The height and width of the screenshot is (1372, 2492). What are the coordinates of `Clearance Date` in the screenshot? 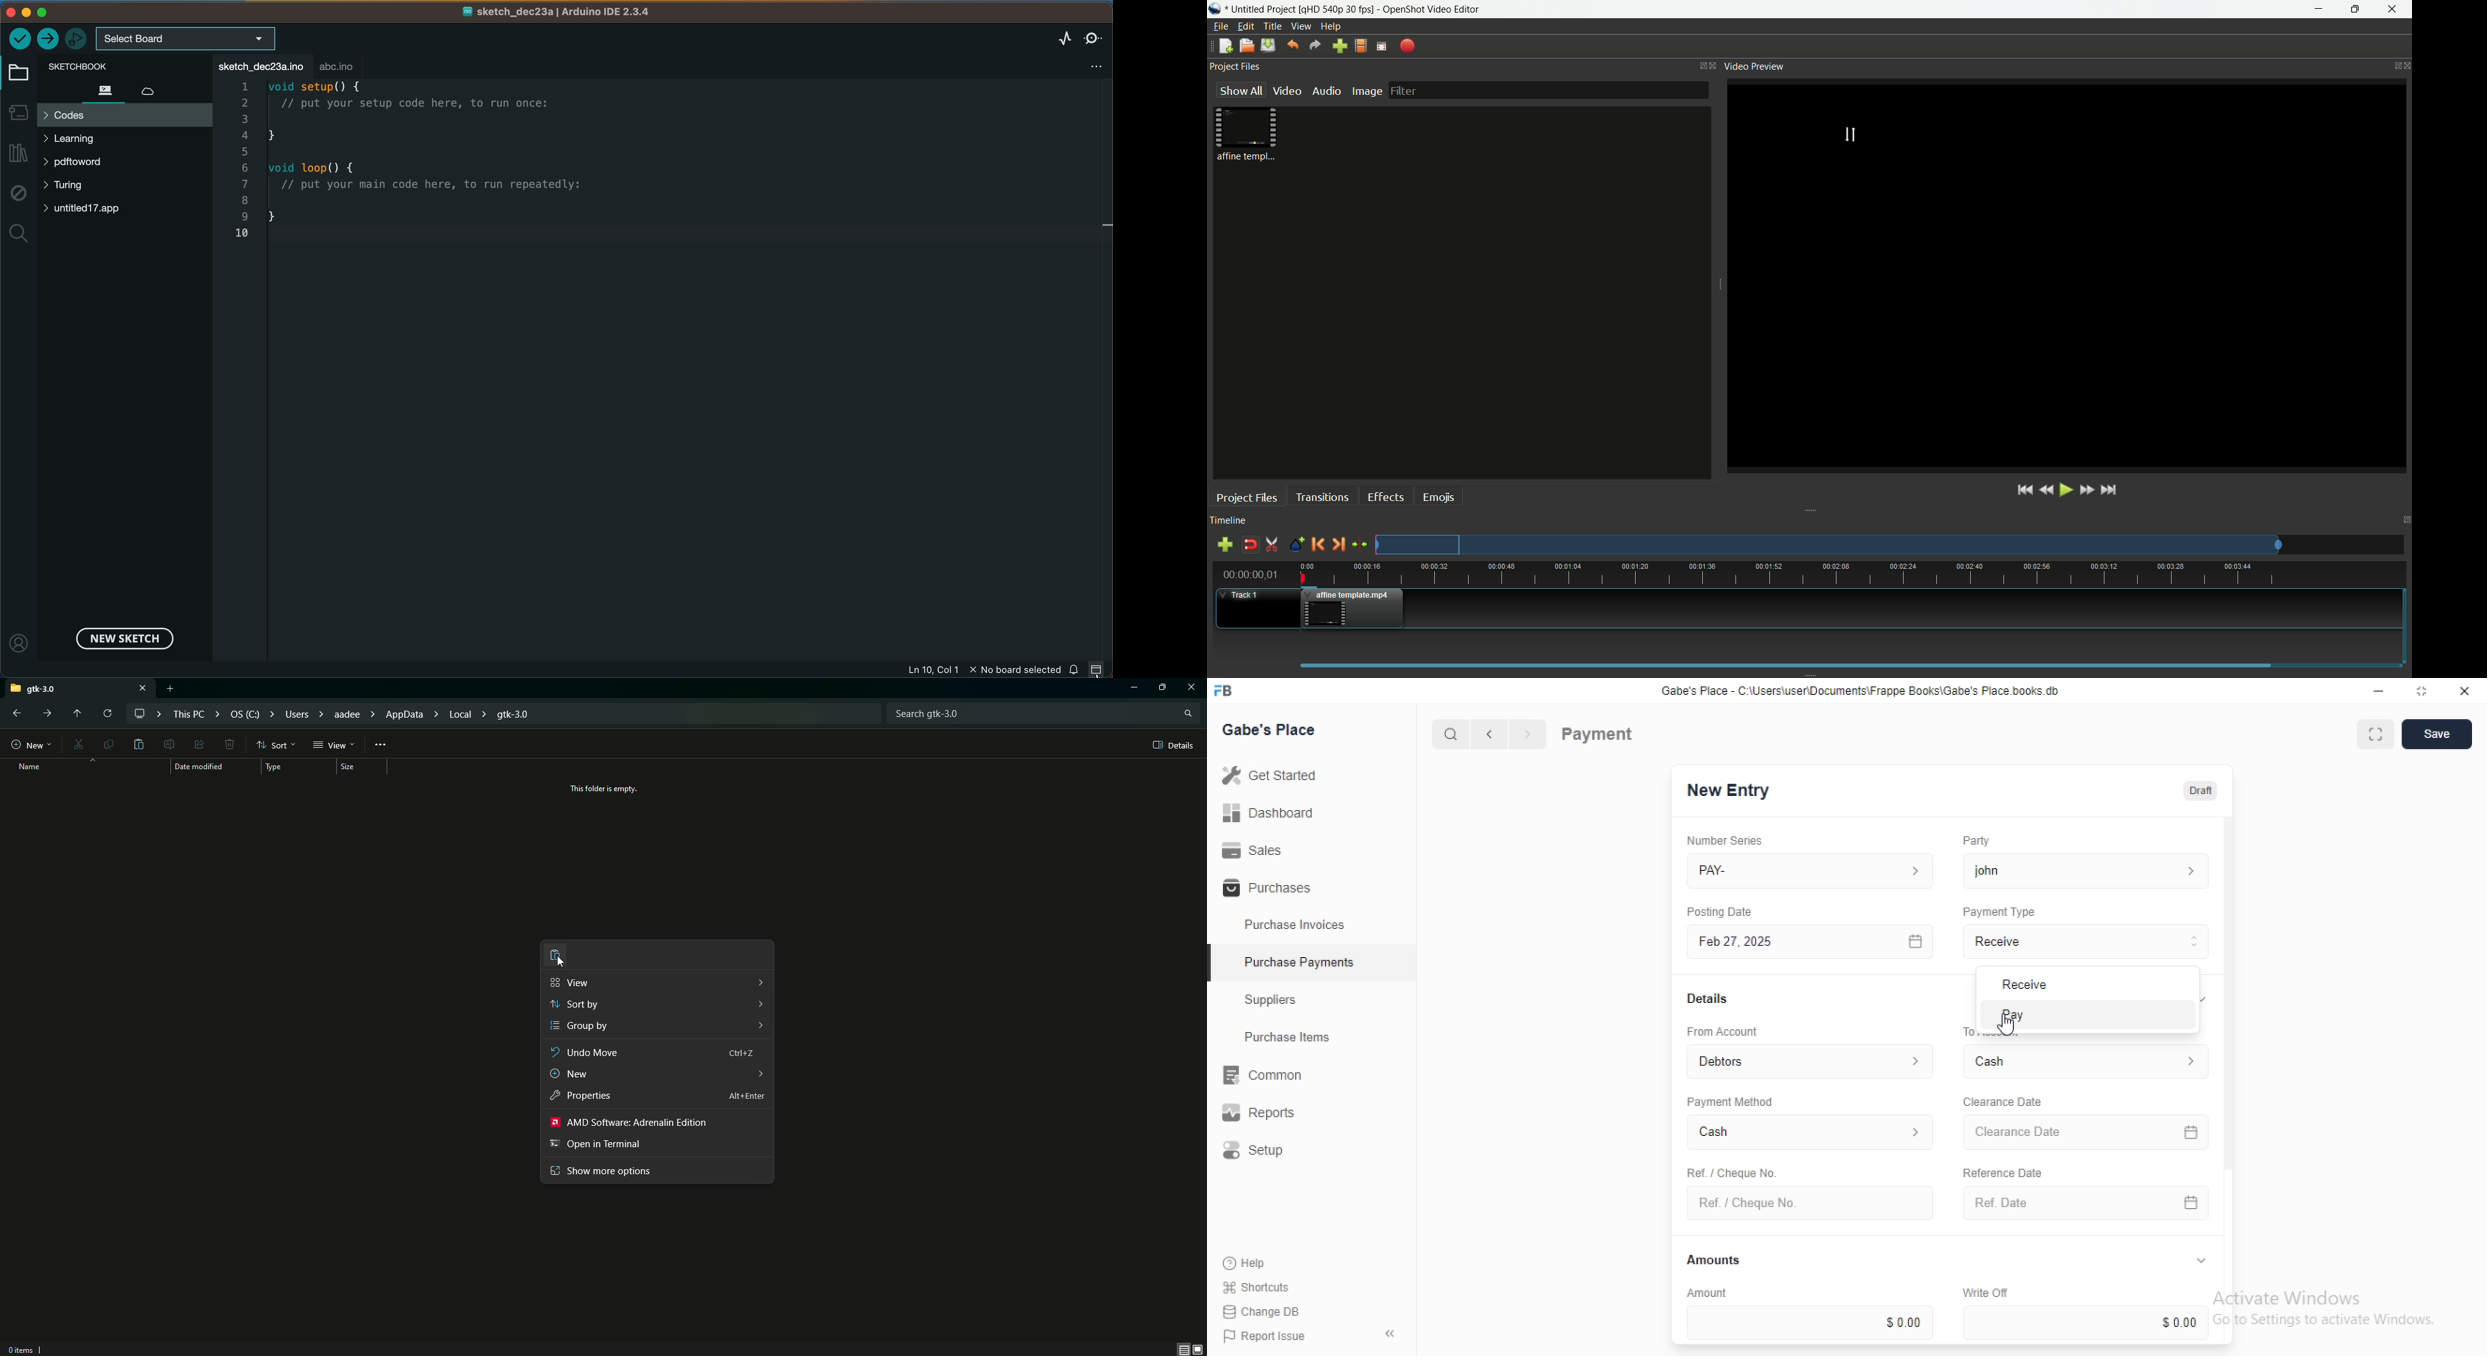 It's located at (2001, 1102).